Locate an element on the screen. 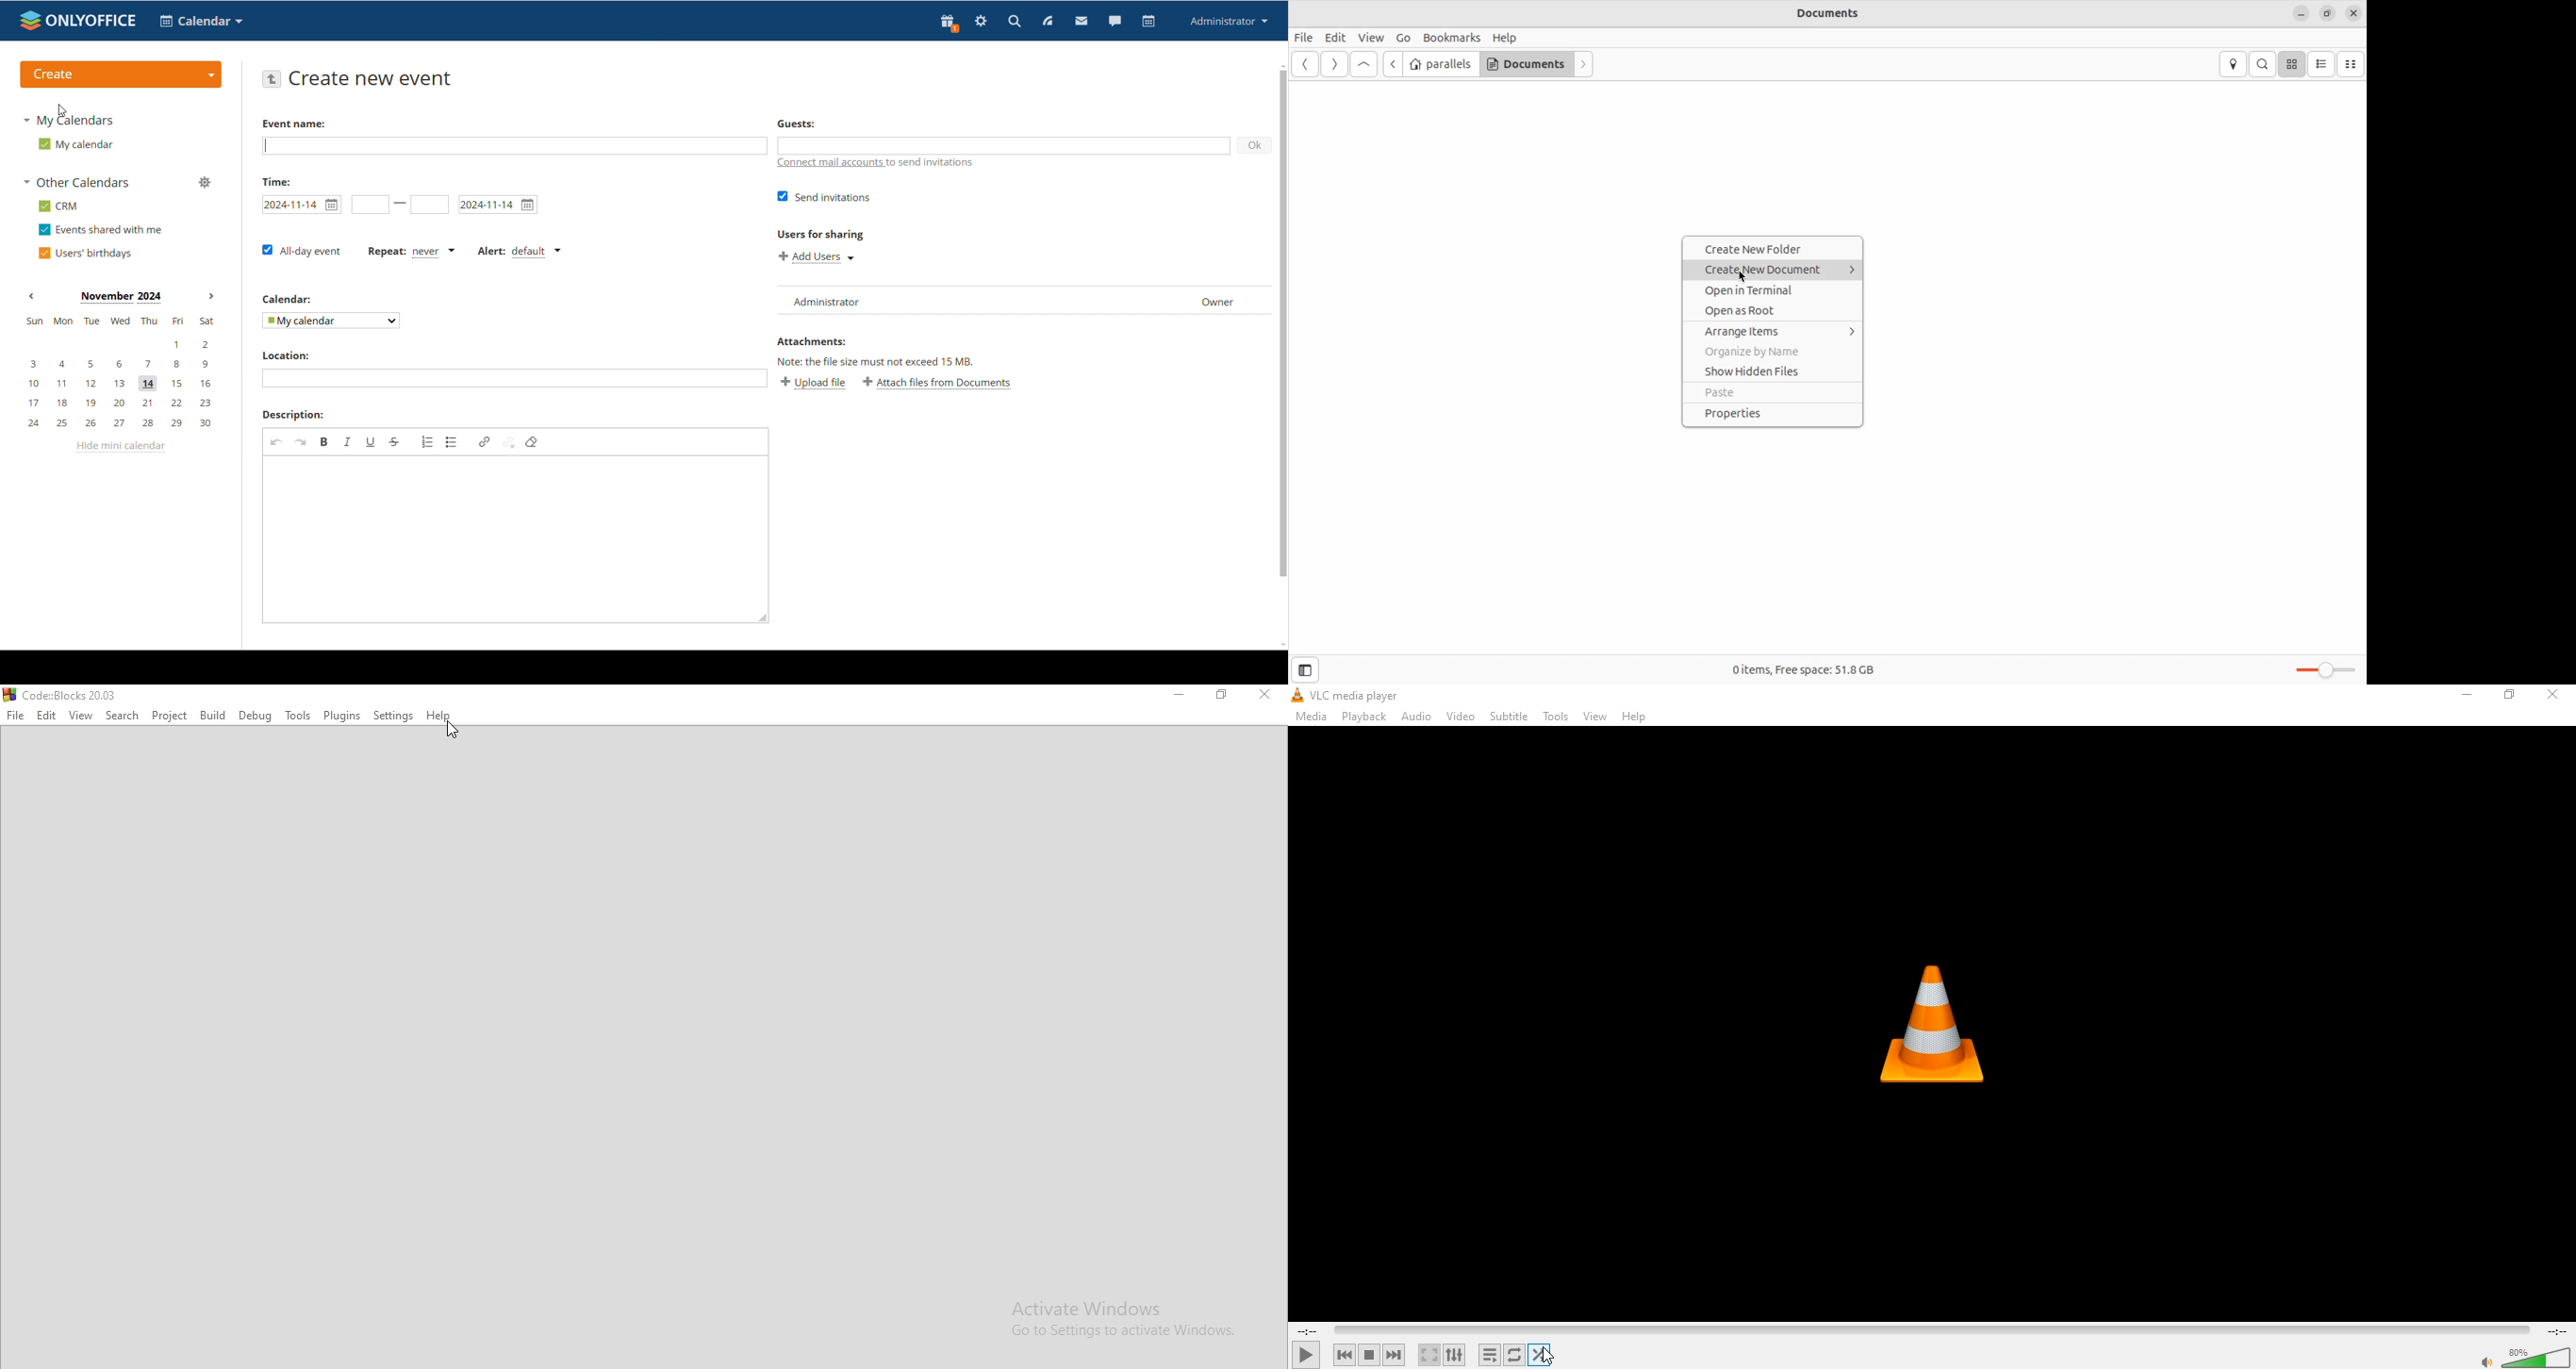 This screenshot has width=2576, height=1372. Build  is located at coordinates (212, 716).